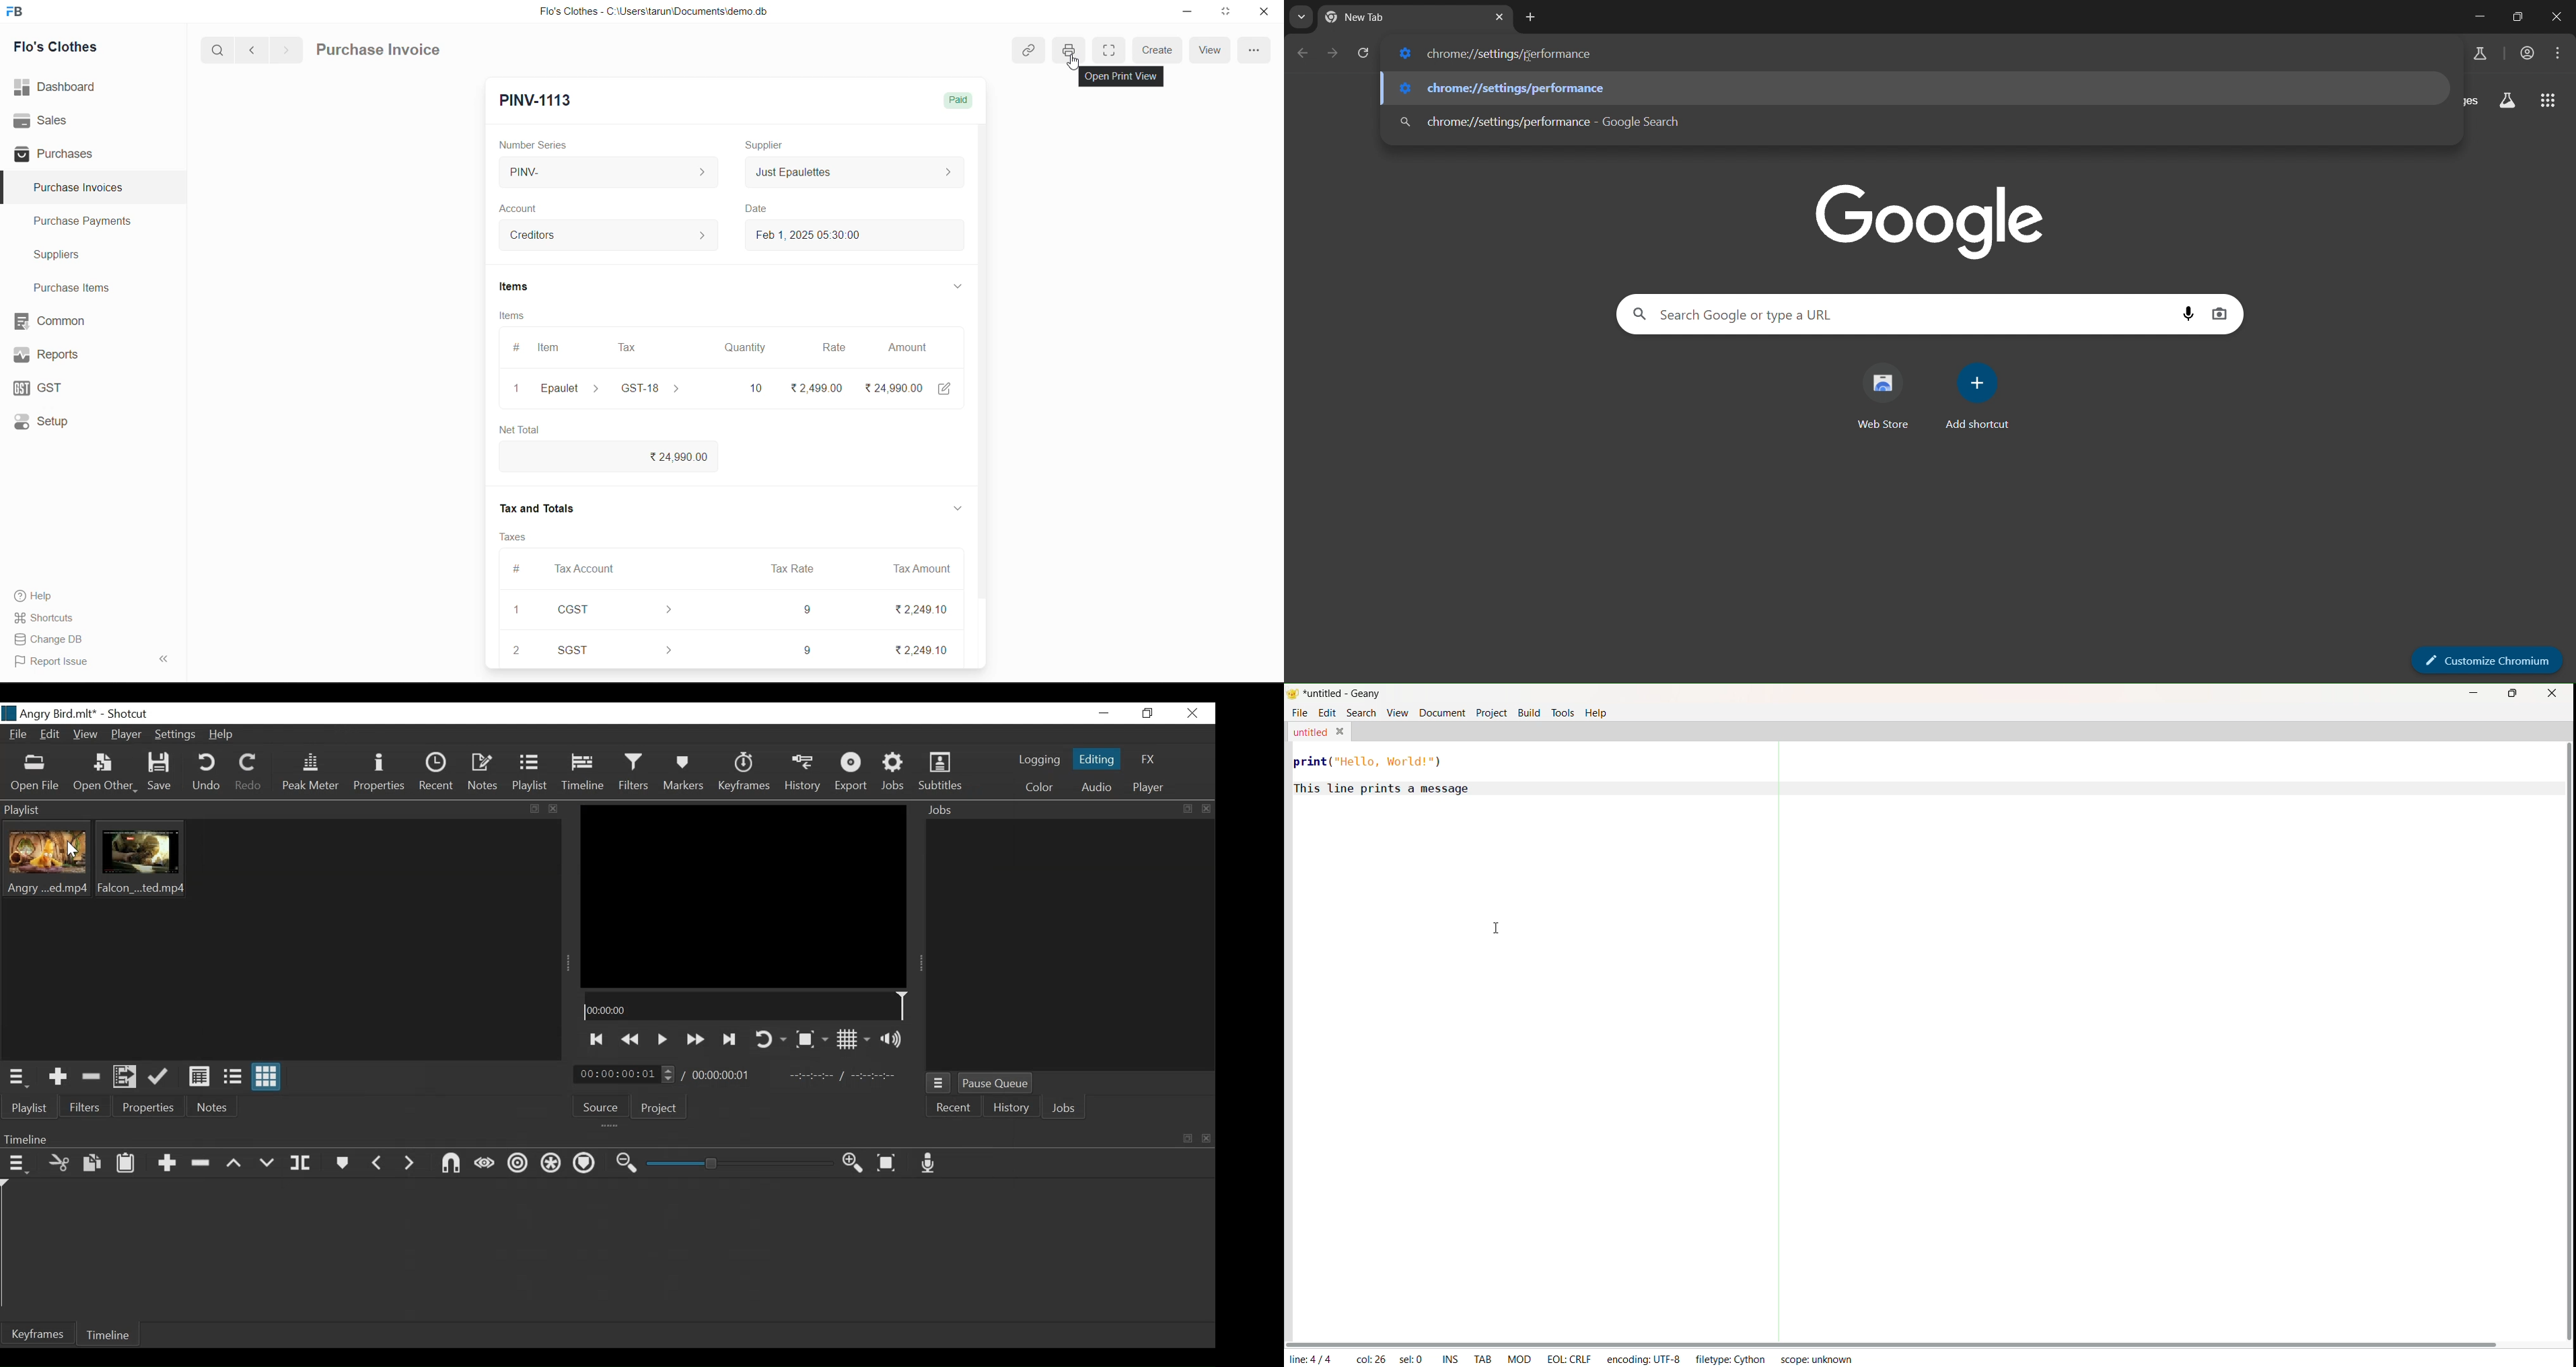 This screenshot has height=1372, width=2576. What do you see at coordinates (147, 1107) in the screenshot?
I see `Properties` at bounding box center [147, 1107].